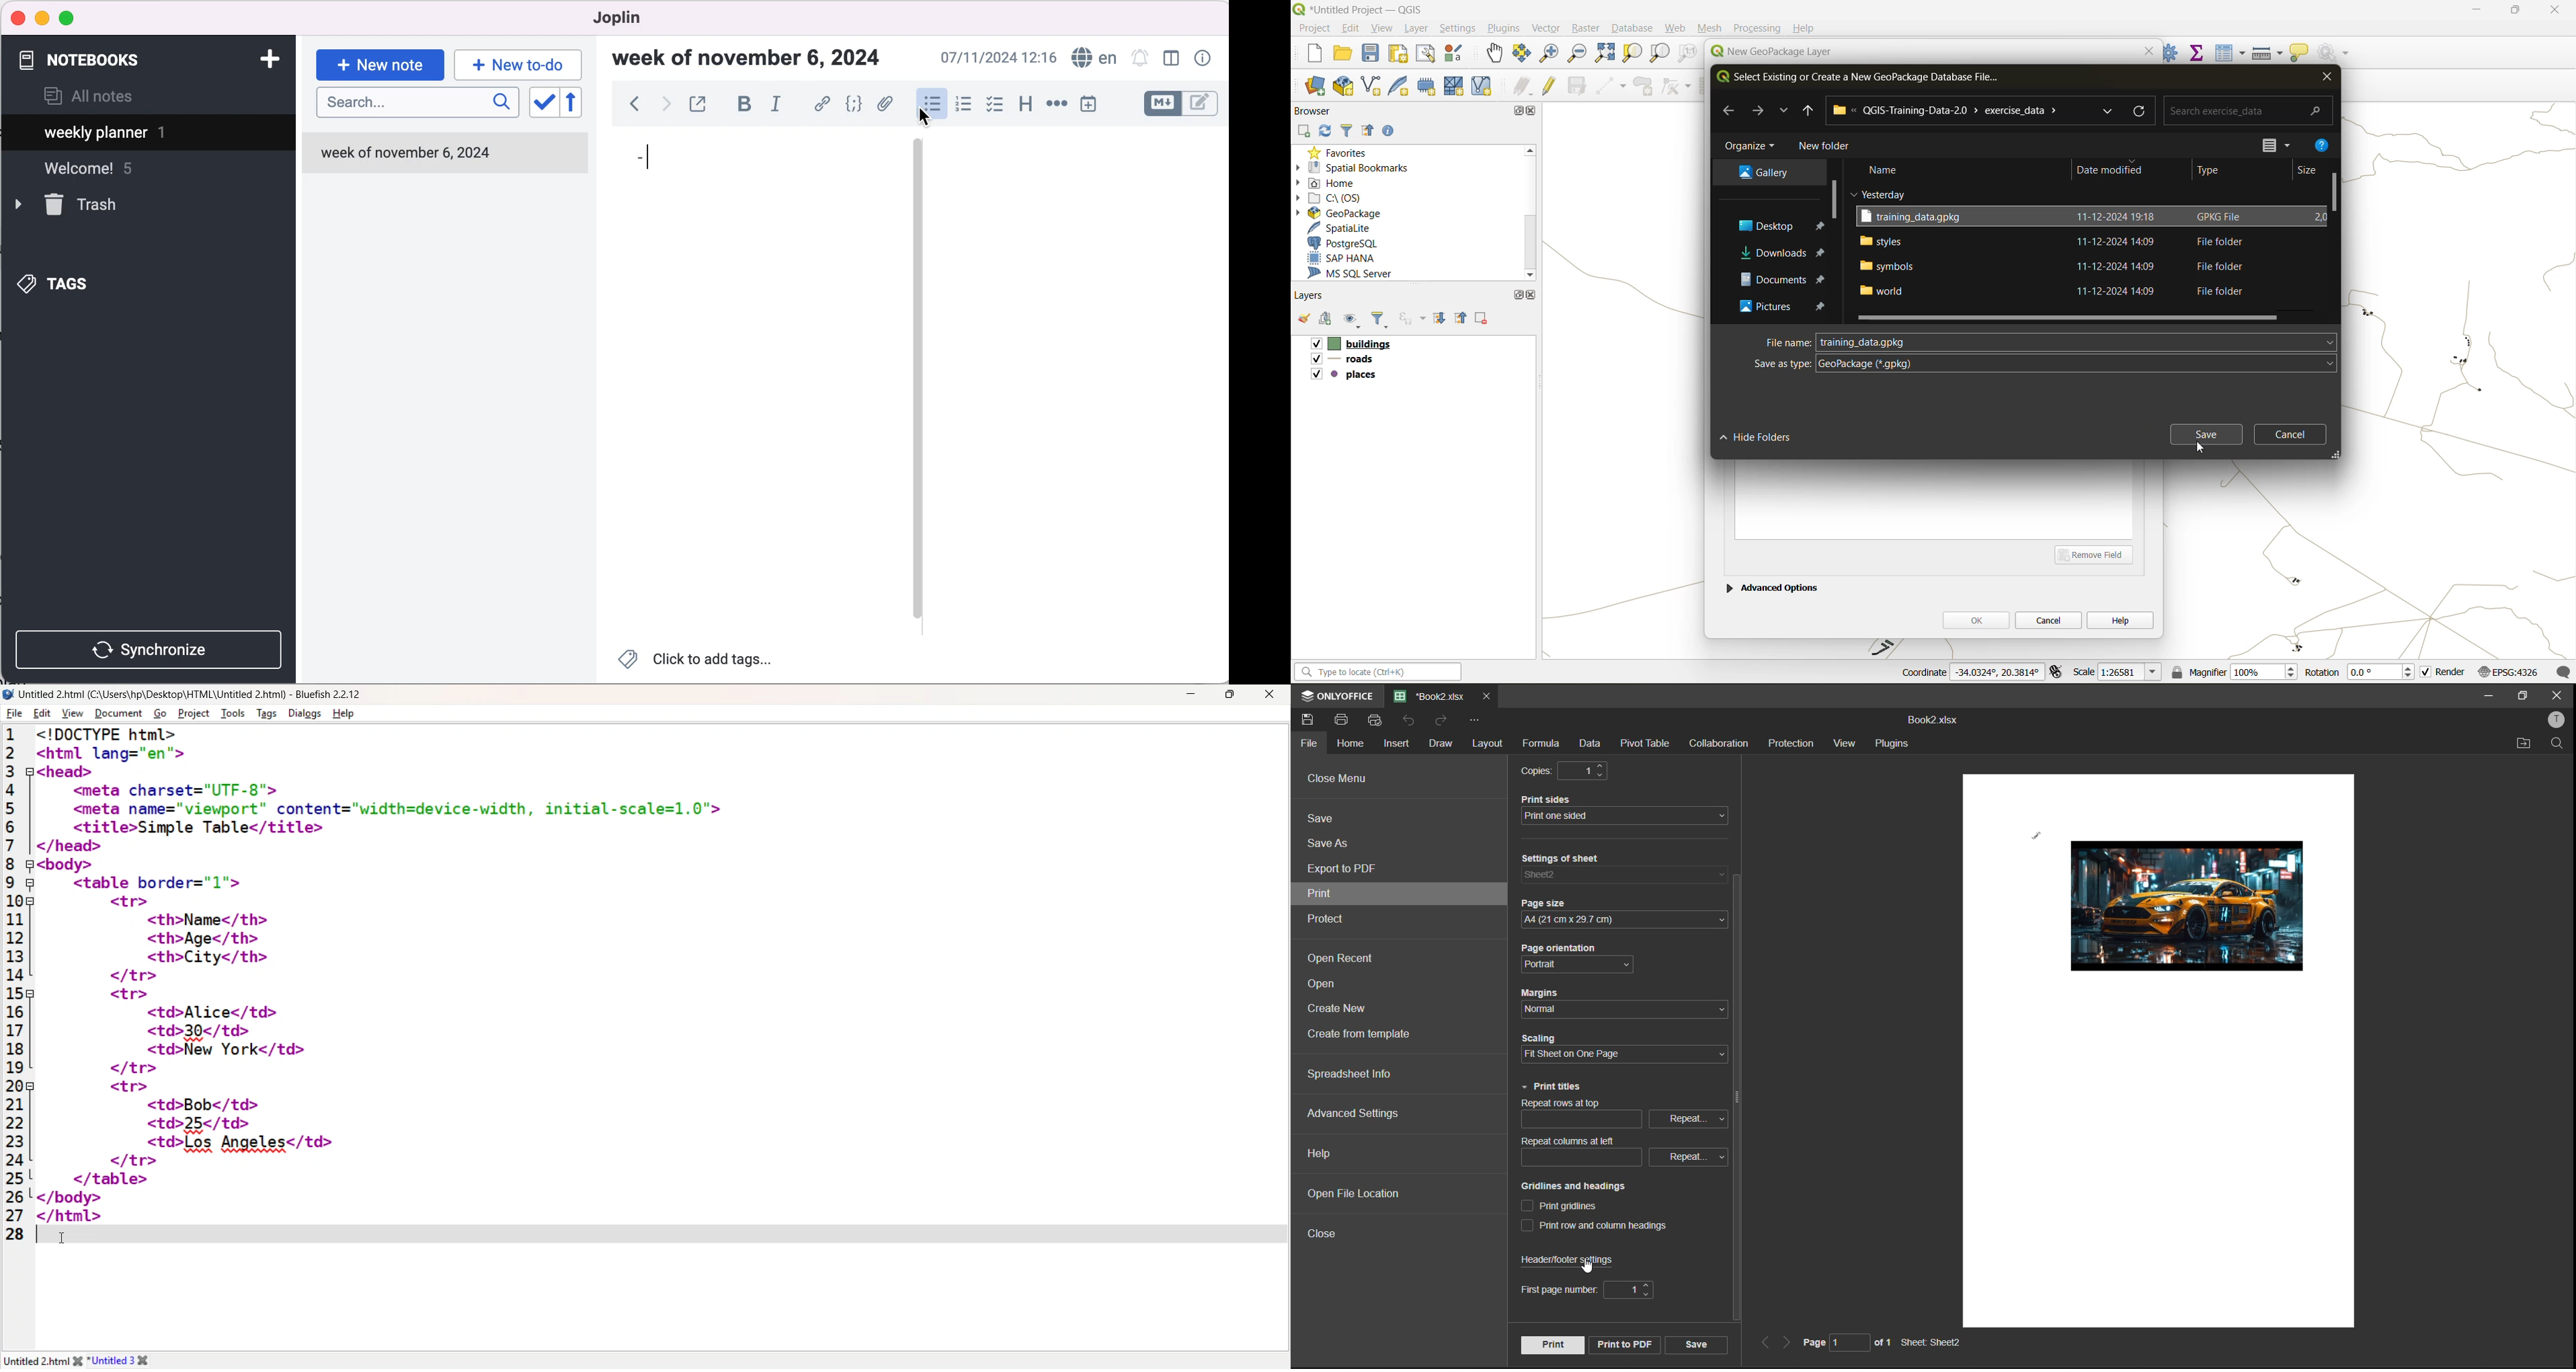  Describe the element at coordinates (1873, 193) in the screenshot. I see `Yesterday` at that location.